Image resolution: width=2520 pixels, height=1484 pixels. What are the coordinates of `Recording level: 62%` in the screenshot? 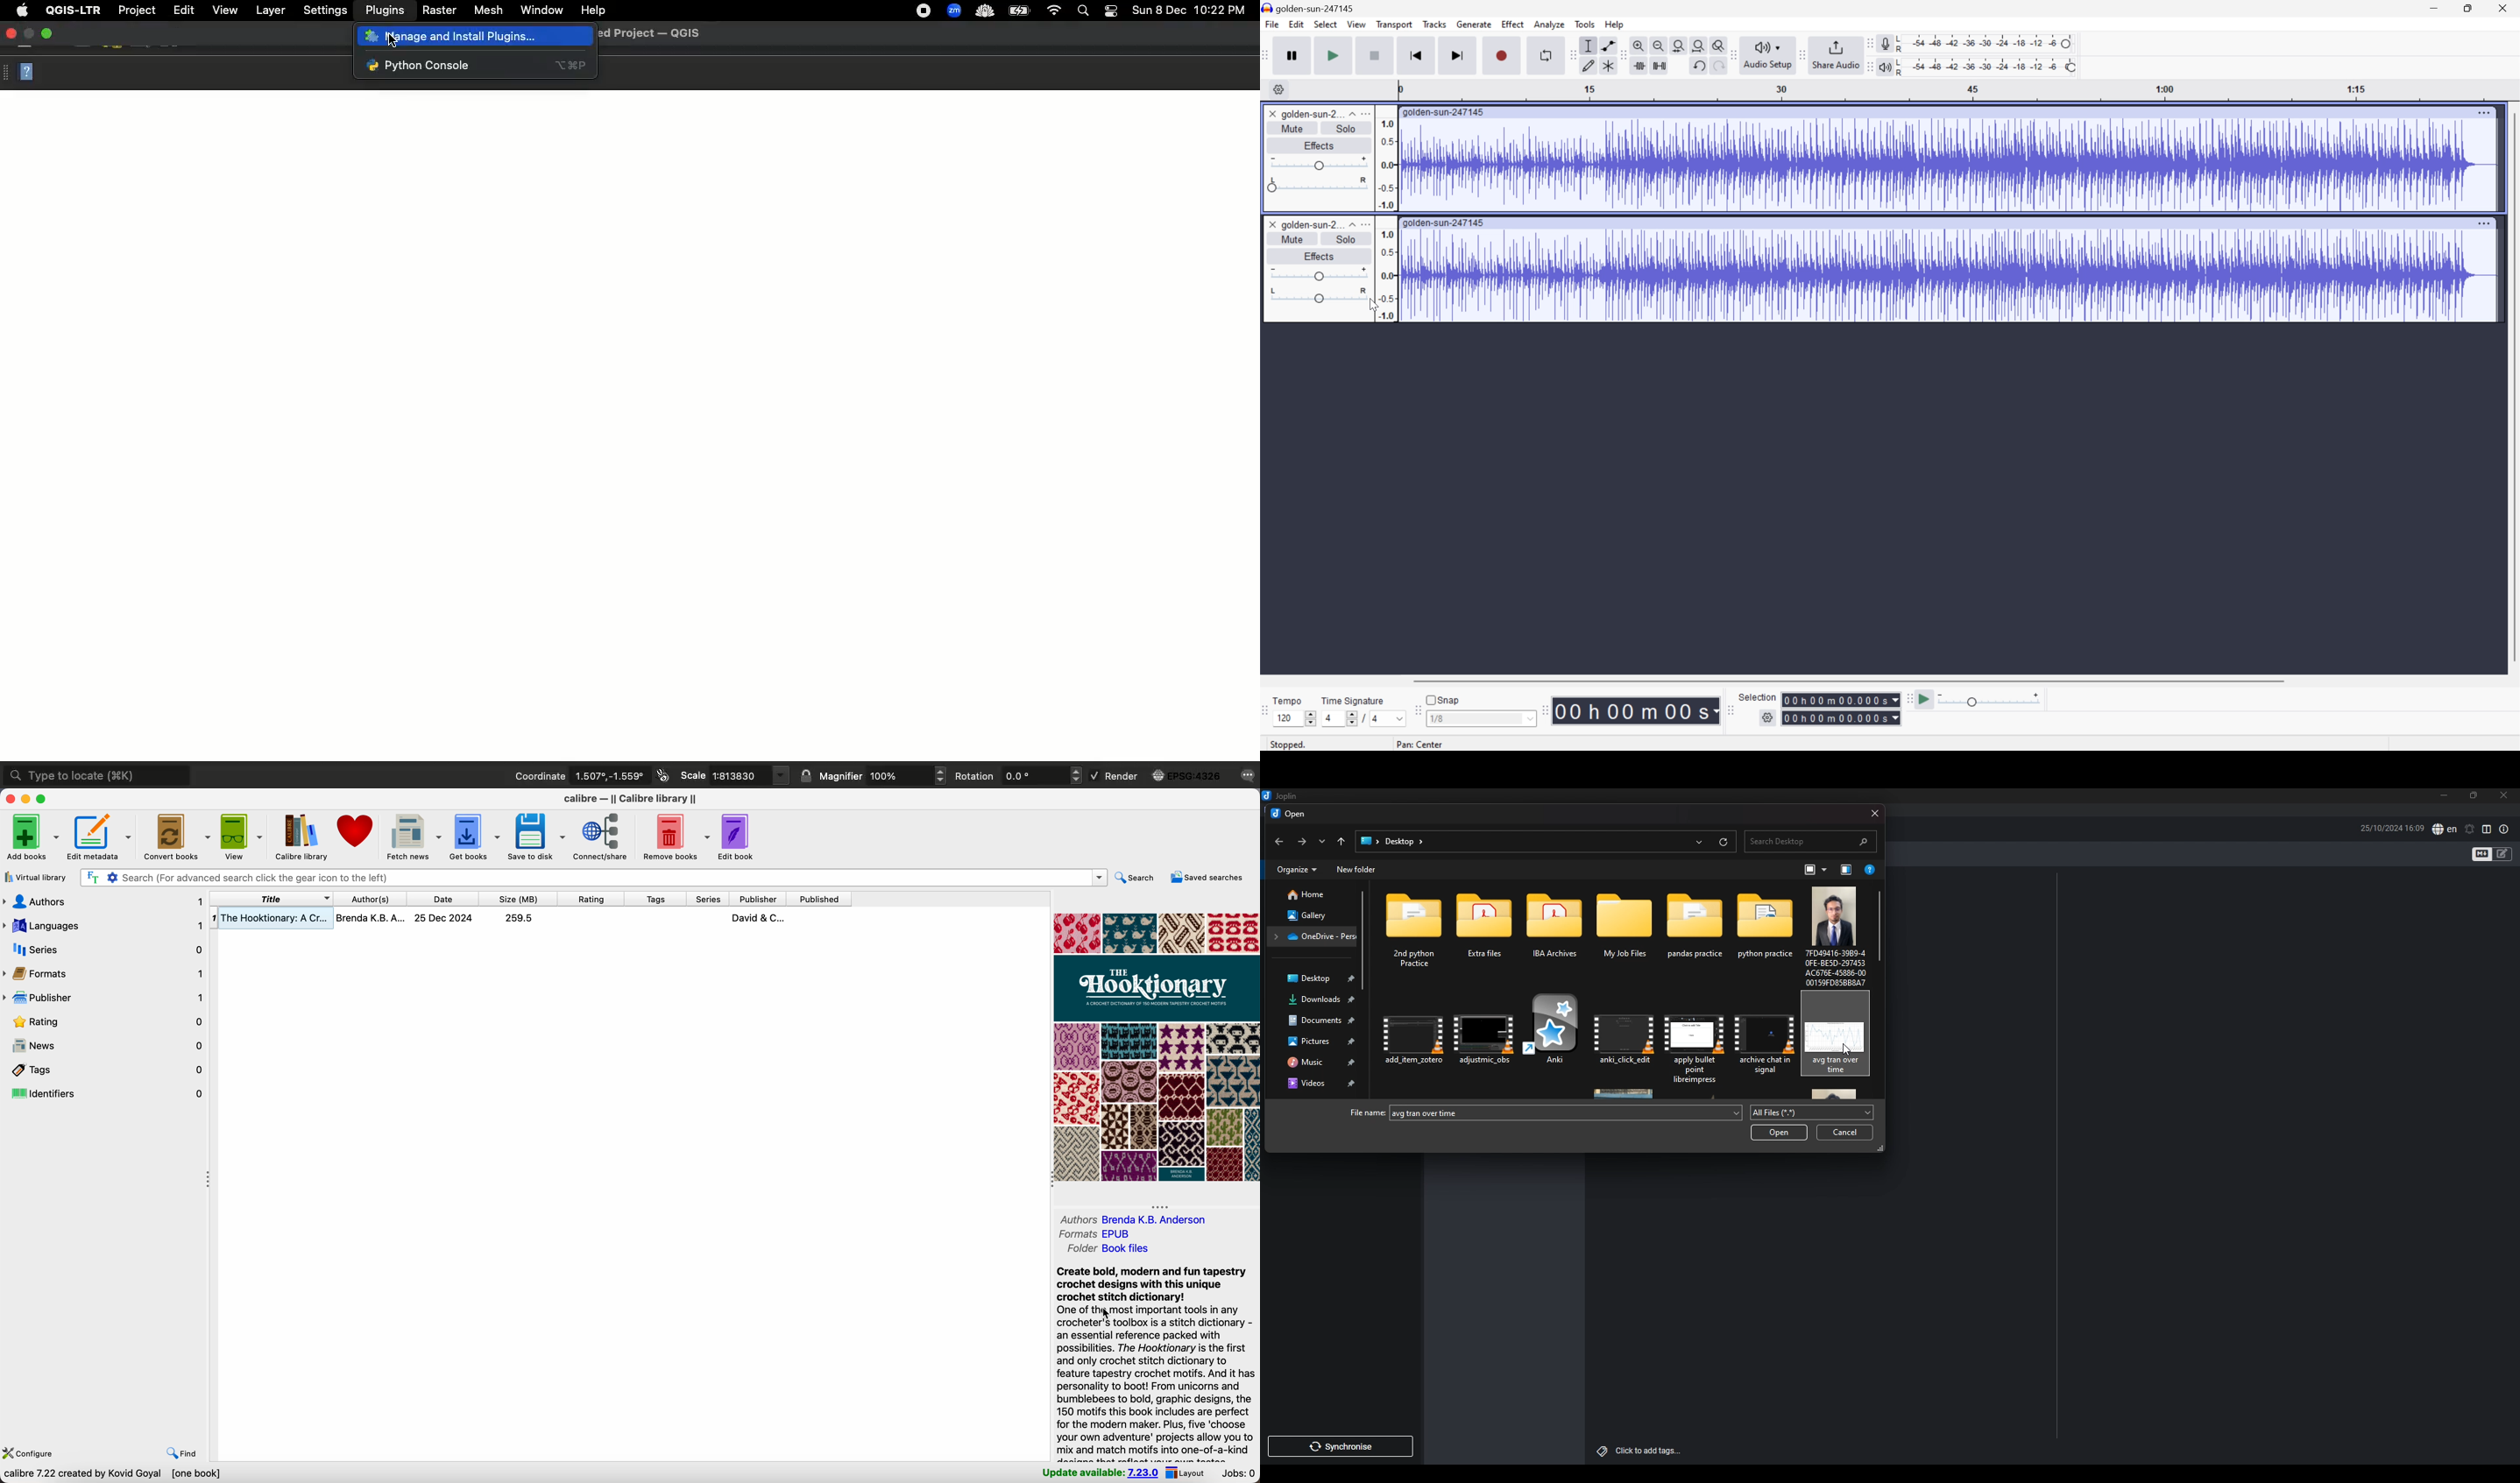 It's located at (1986, 42).